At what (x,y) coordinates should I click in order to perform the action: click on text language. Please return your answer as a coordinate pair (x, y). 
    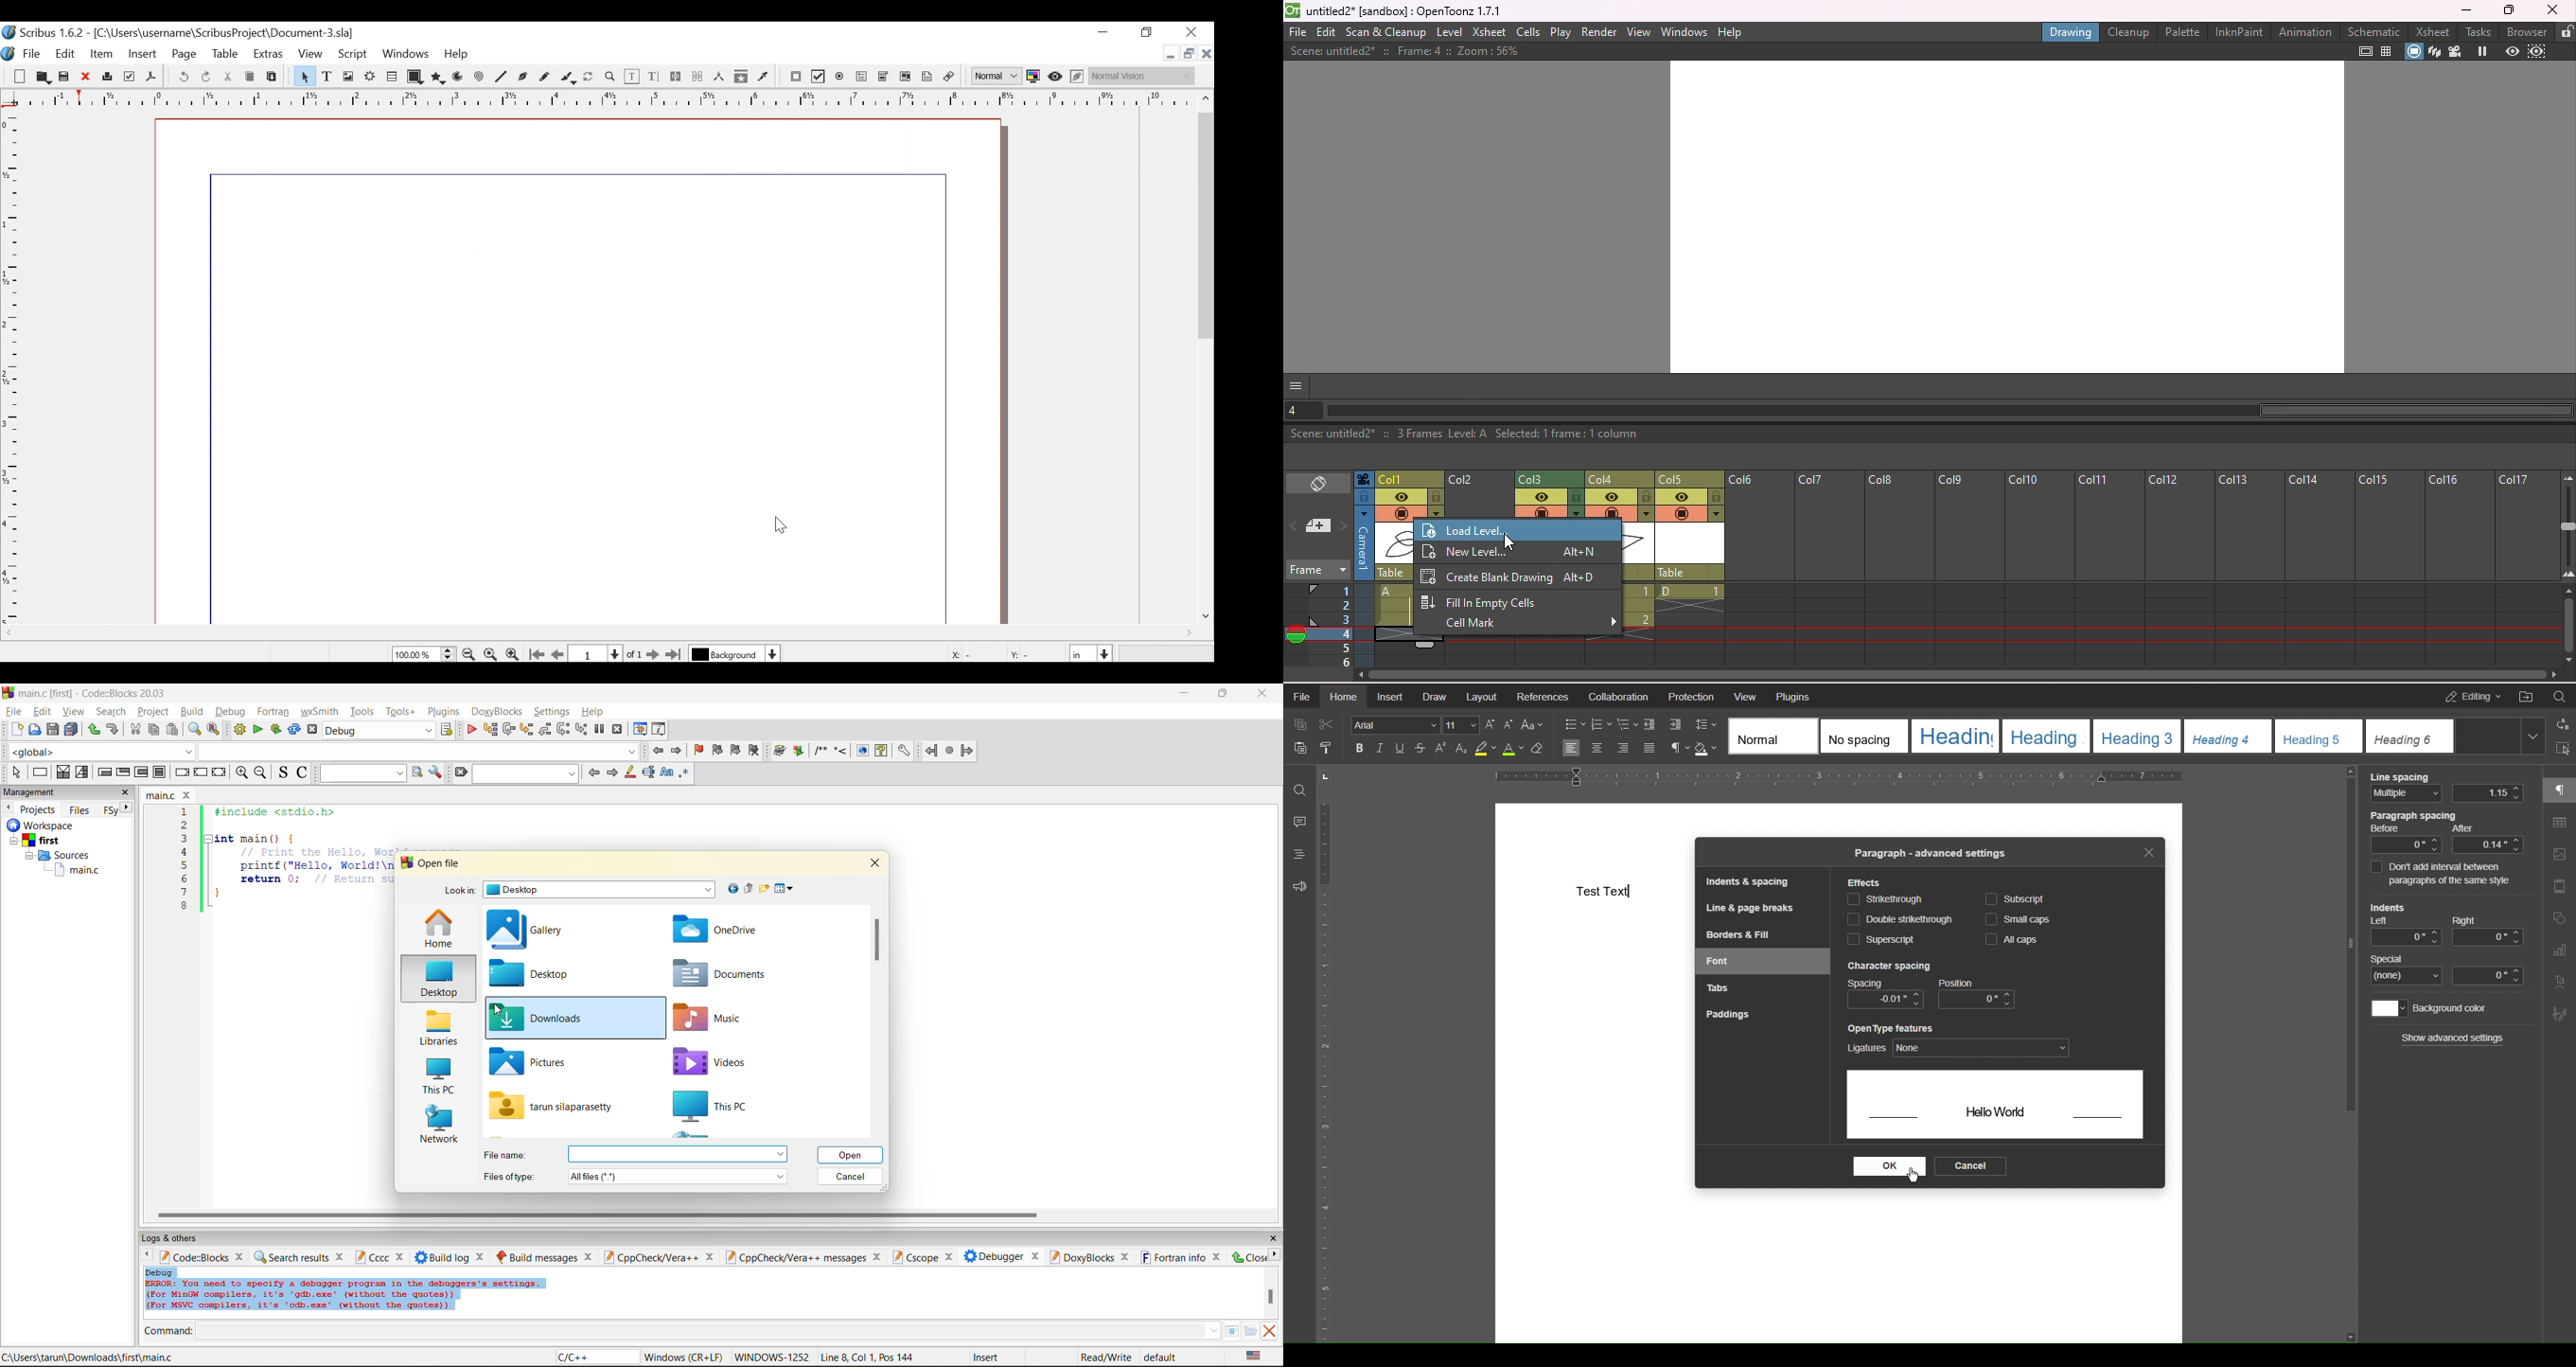
    Looking at the image, I should click on (1255, 1356).